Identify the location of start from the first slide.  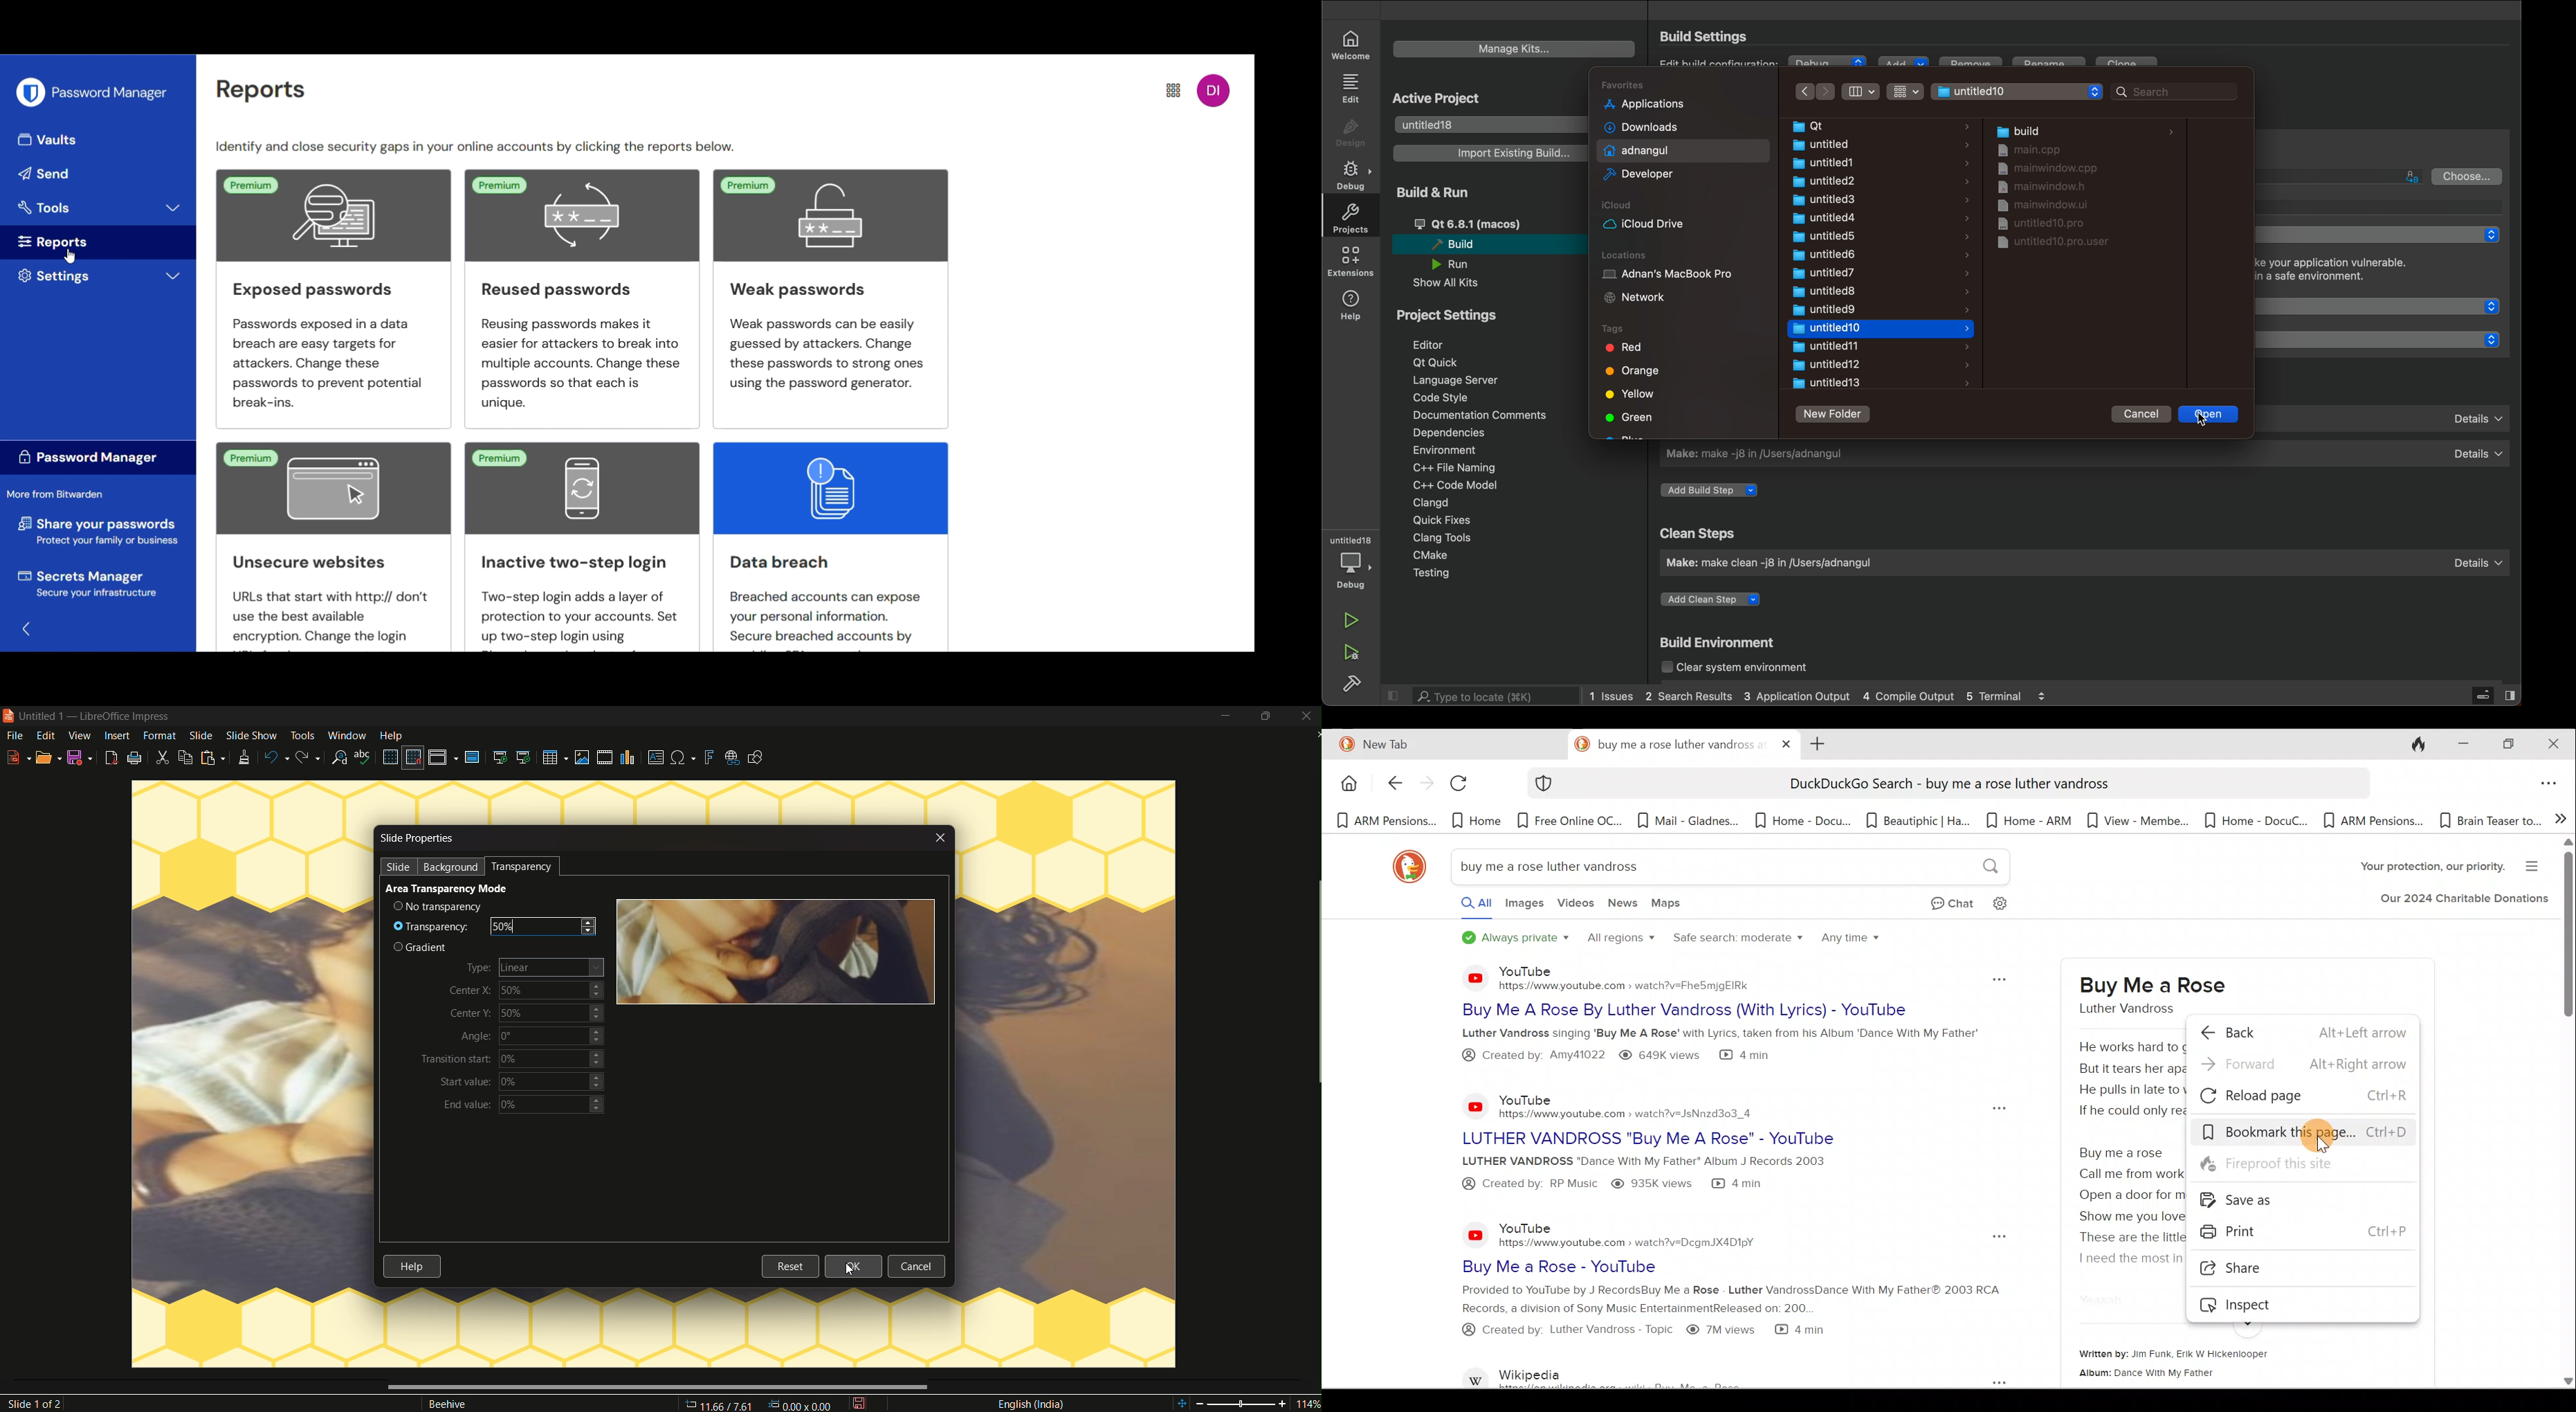
(500, 757).